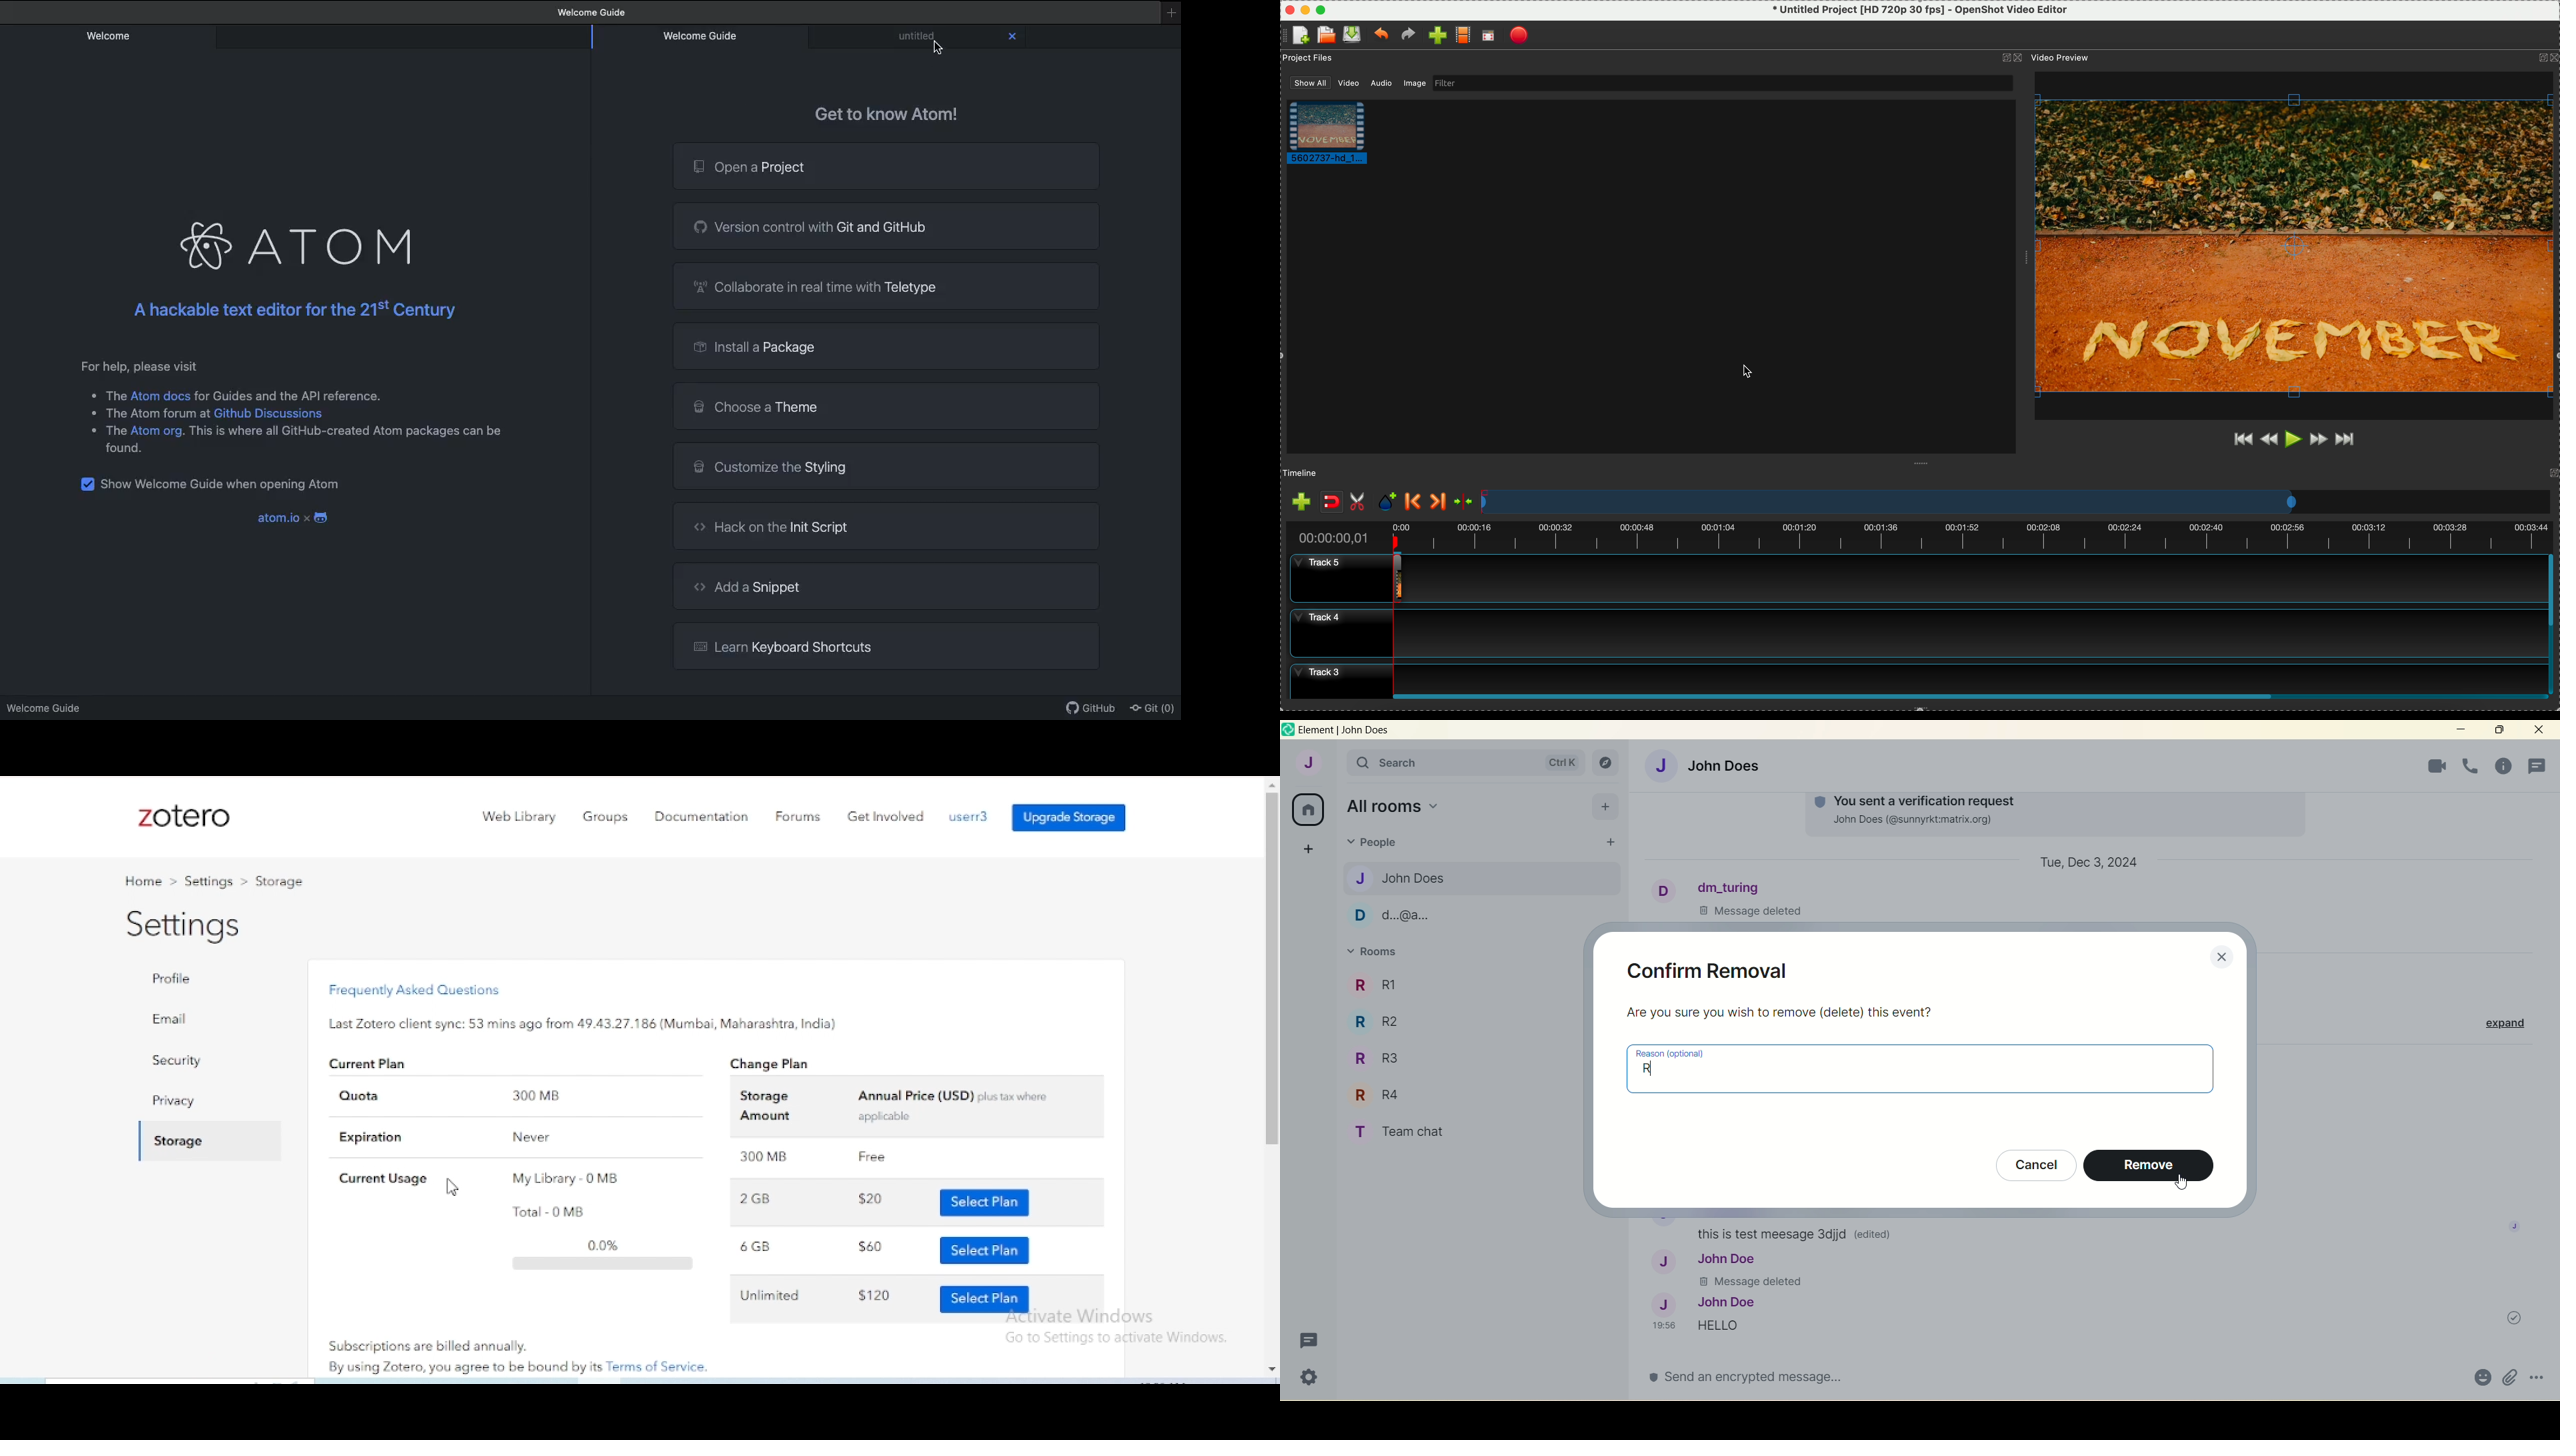  What do you see at coordinates (370, 1065) in the screenshot?
I see `current plan` at bounding box center [370, 1065].